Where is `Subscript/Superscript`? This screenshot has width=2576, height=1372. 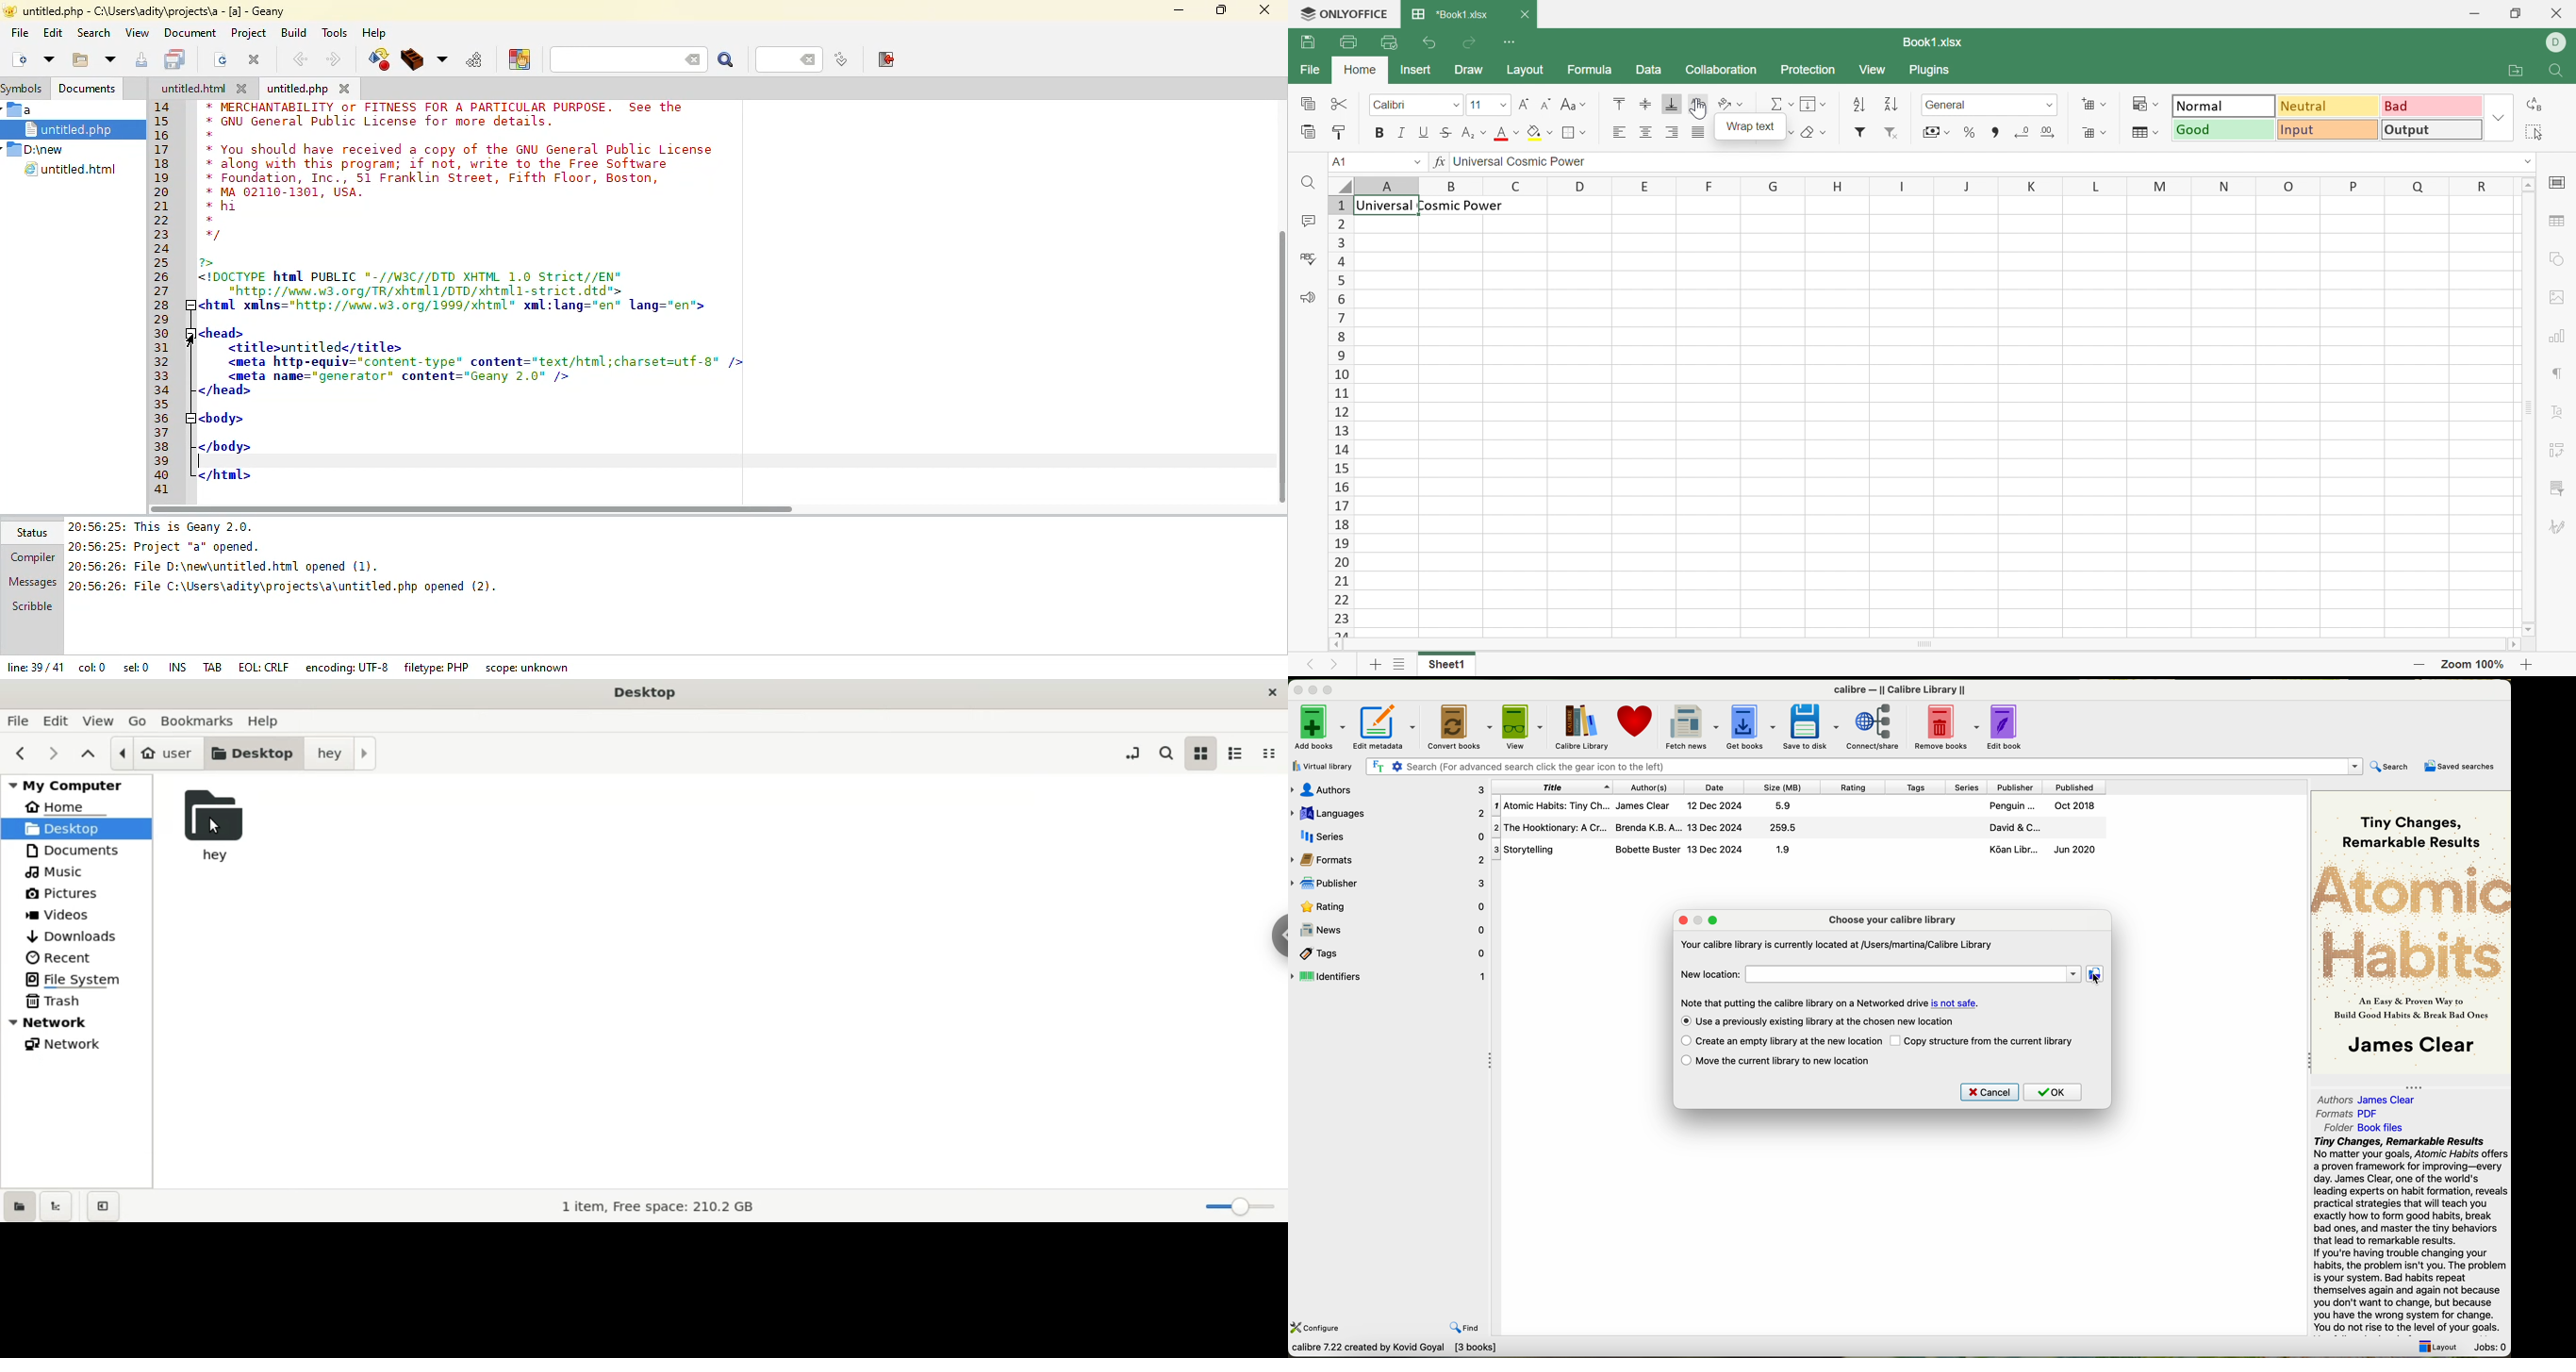 Subscript/Superscript is located at coordinates (1474, 133).